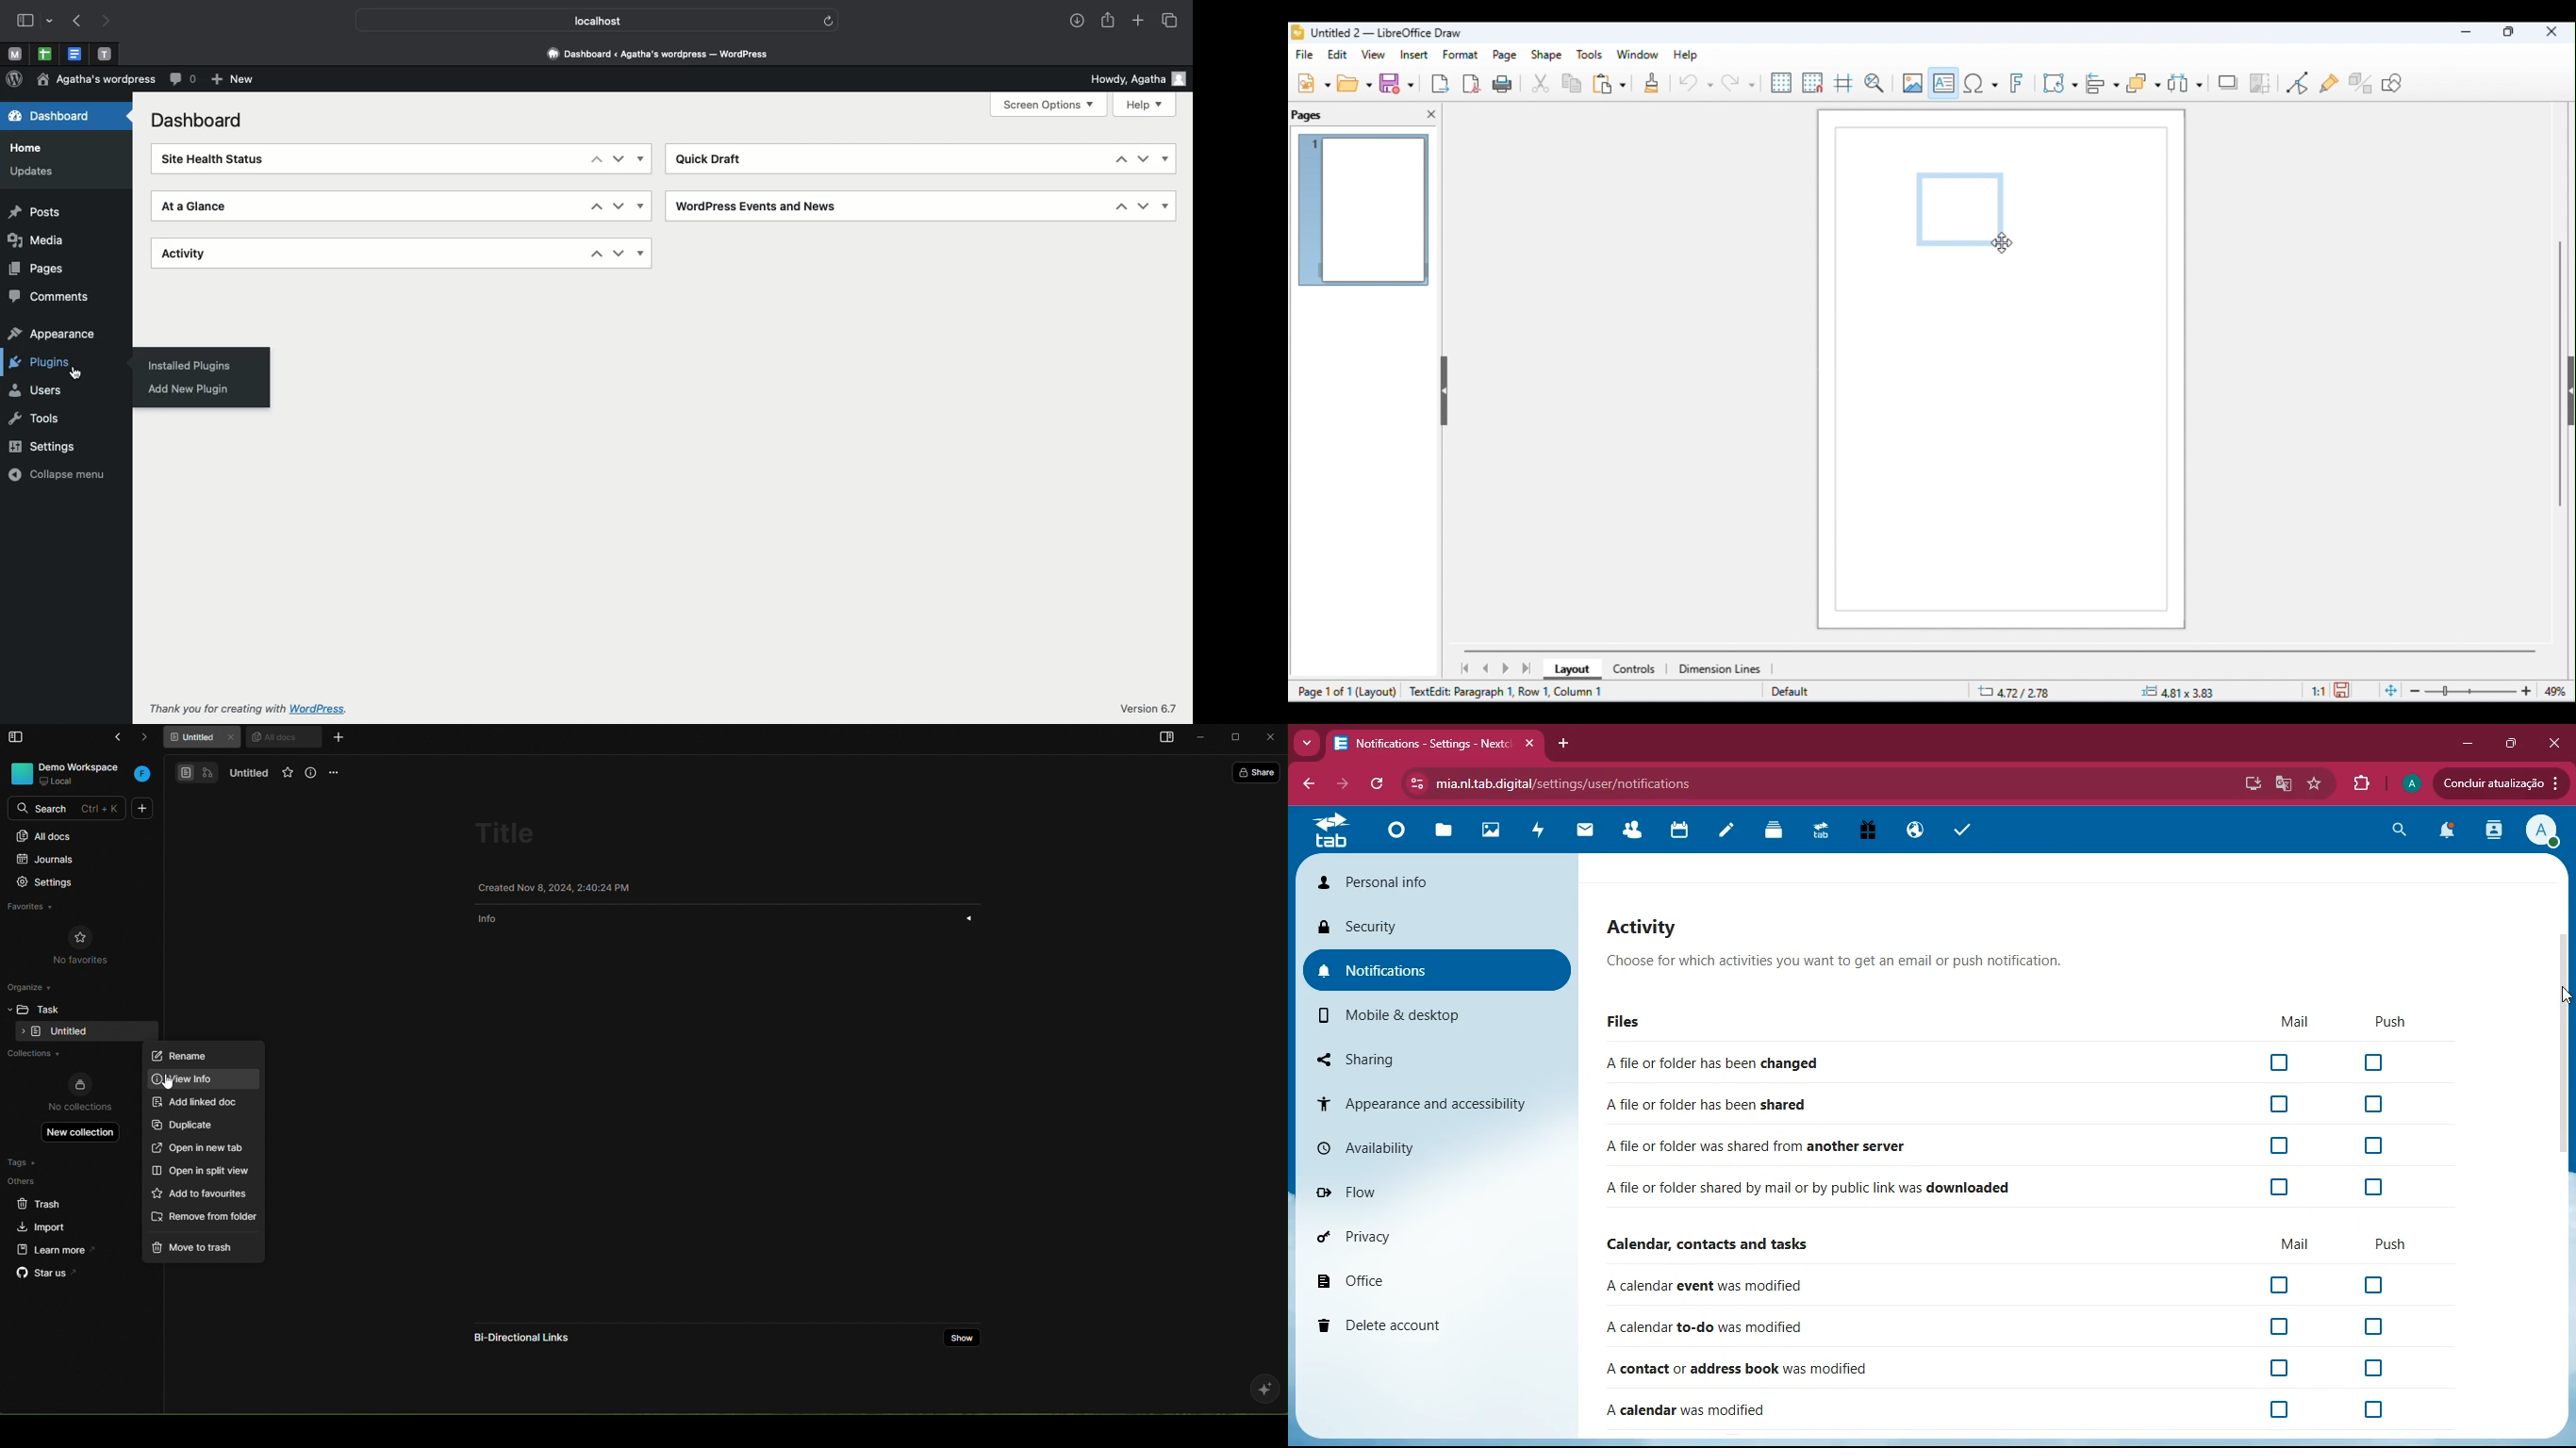 The height and width of the screenshot is (1456, 2576). Describe the element at coordinates (1528, 668) in the screenshot. I see `last page` at that location.